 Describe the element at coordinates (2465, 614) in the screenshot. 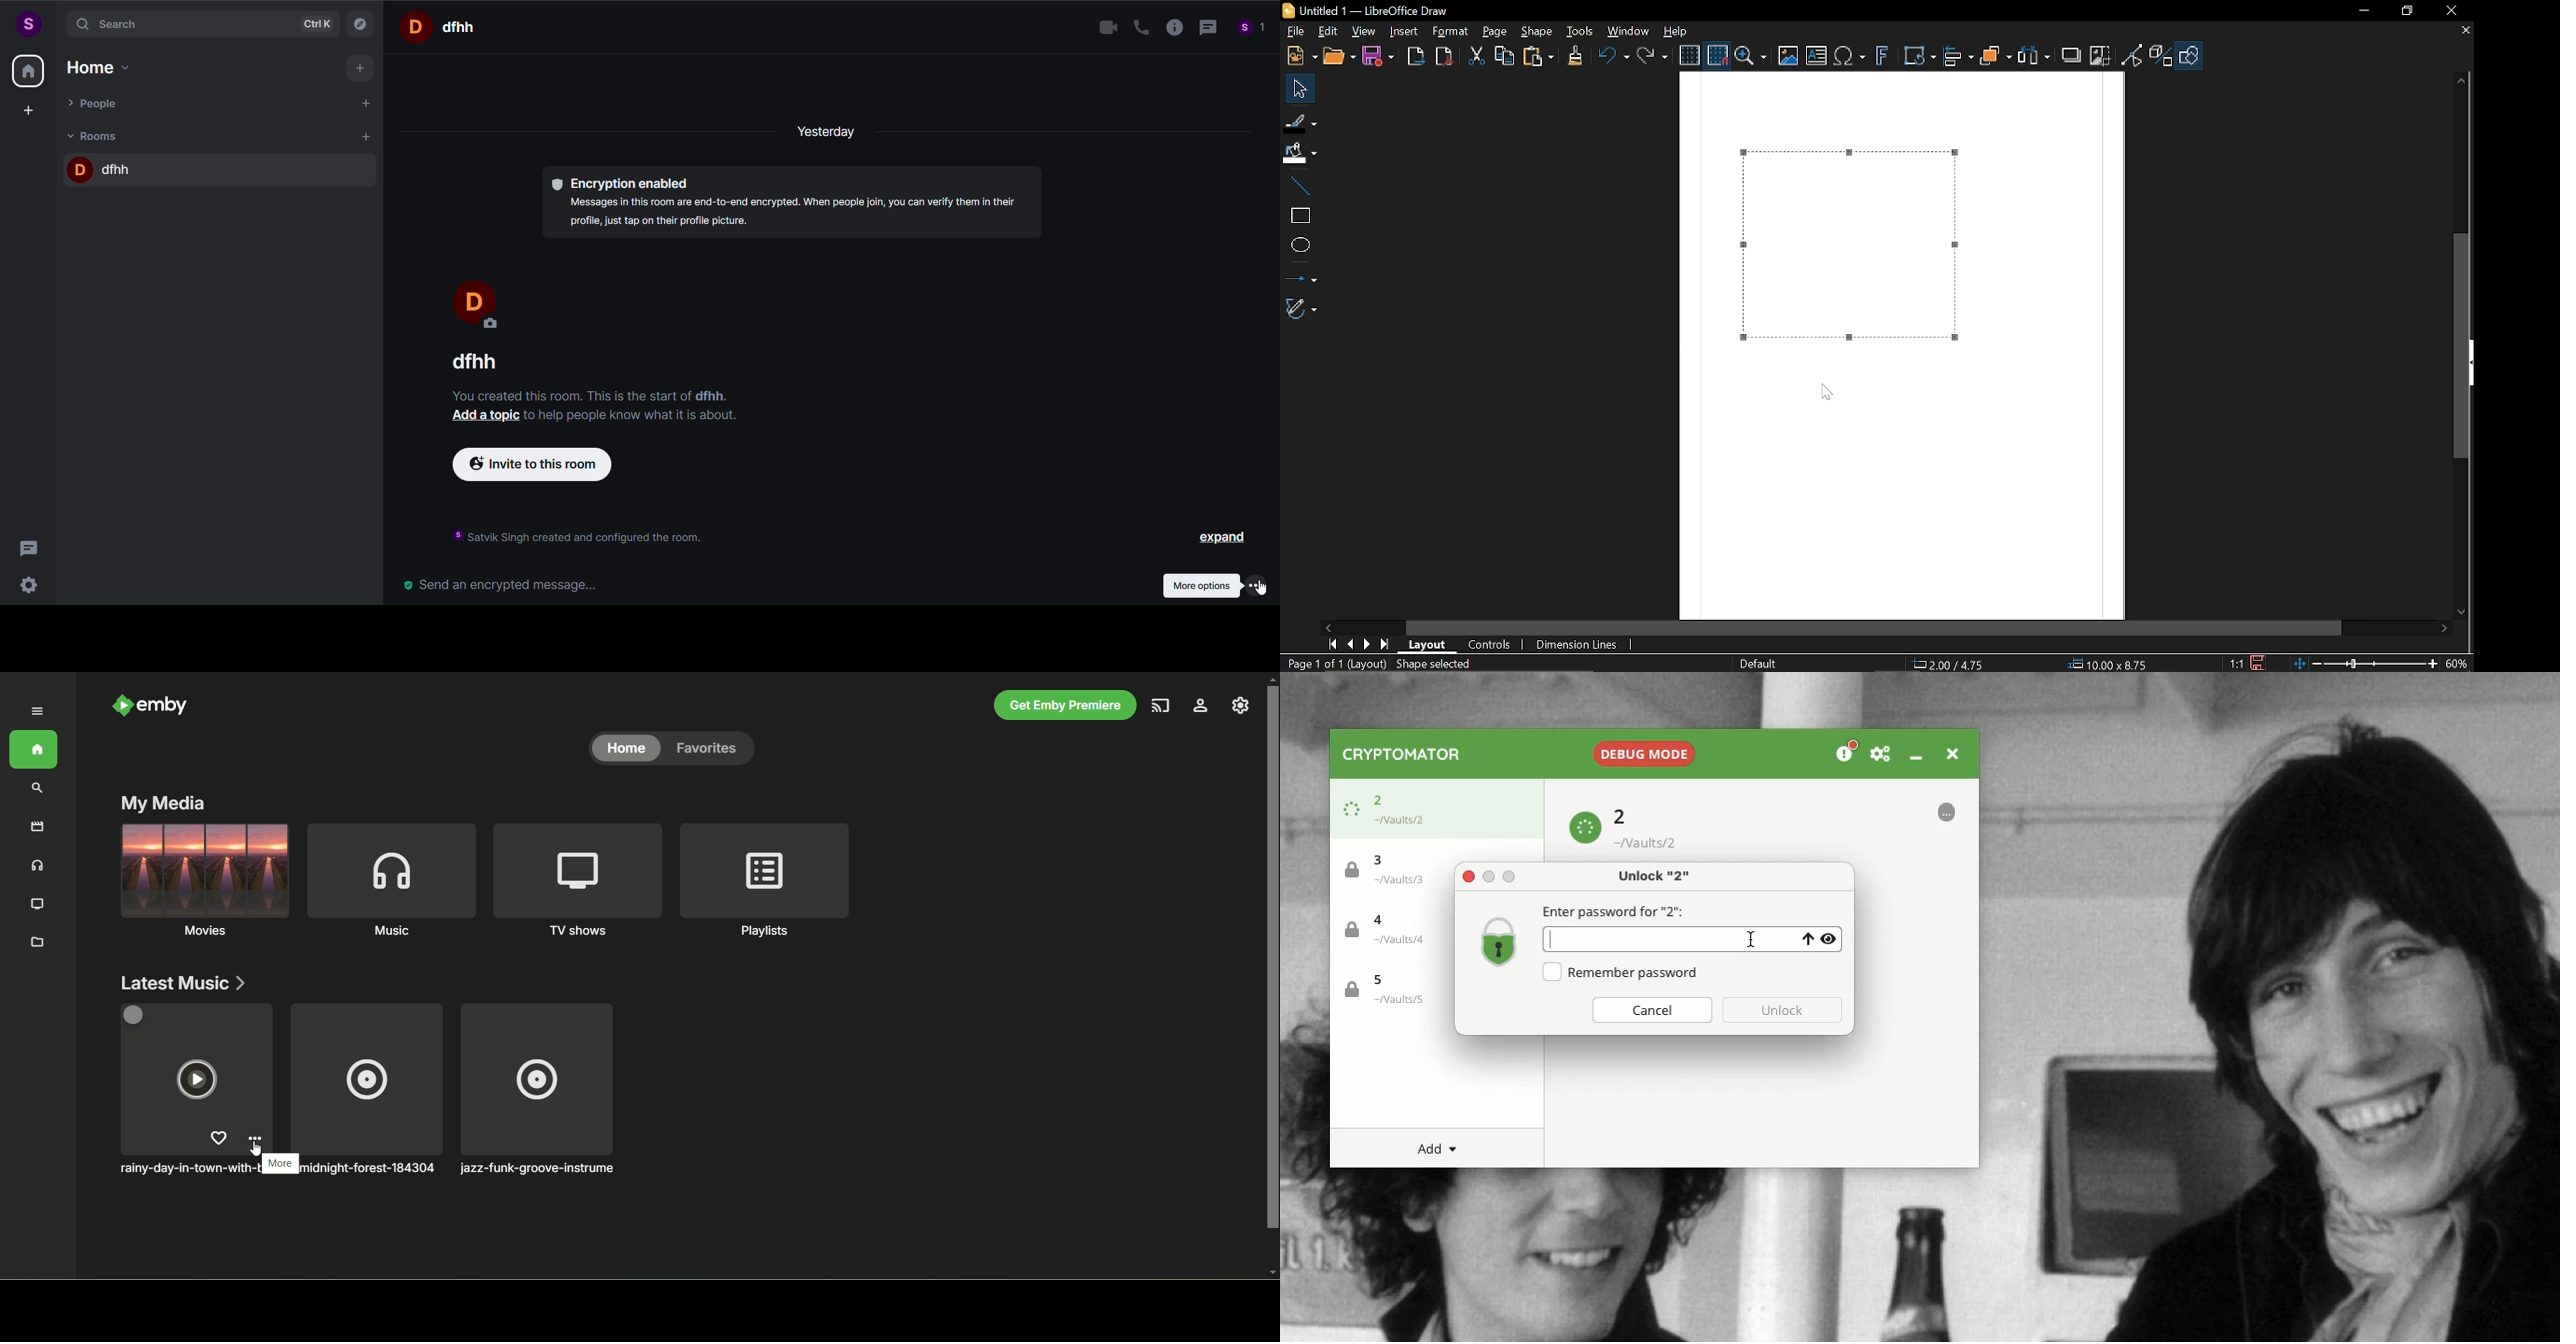

I see `Move down` at that location.